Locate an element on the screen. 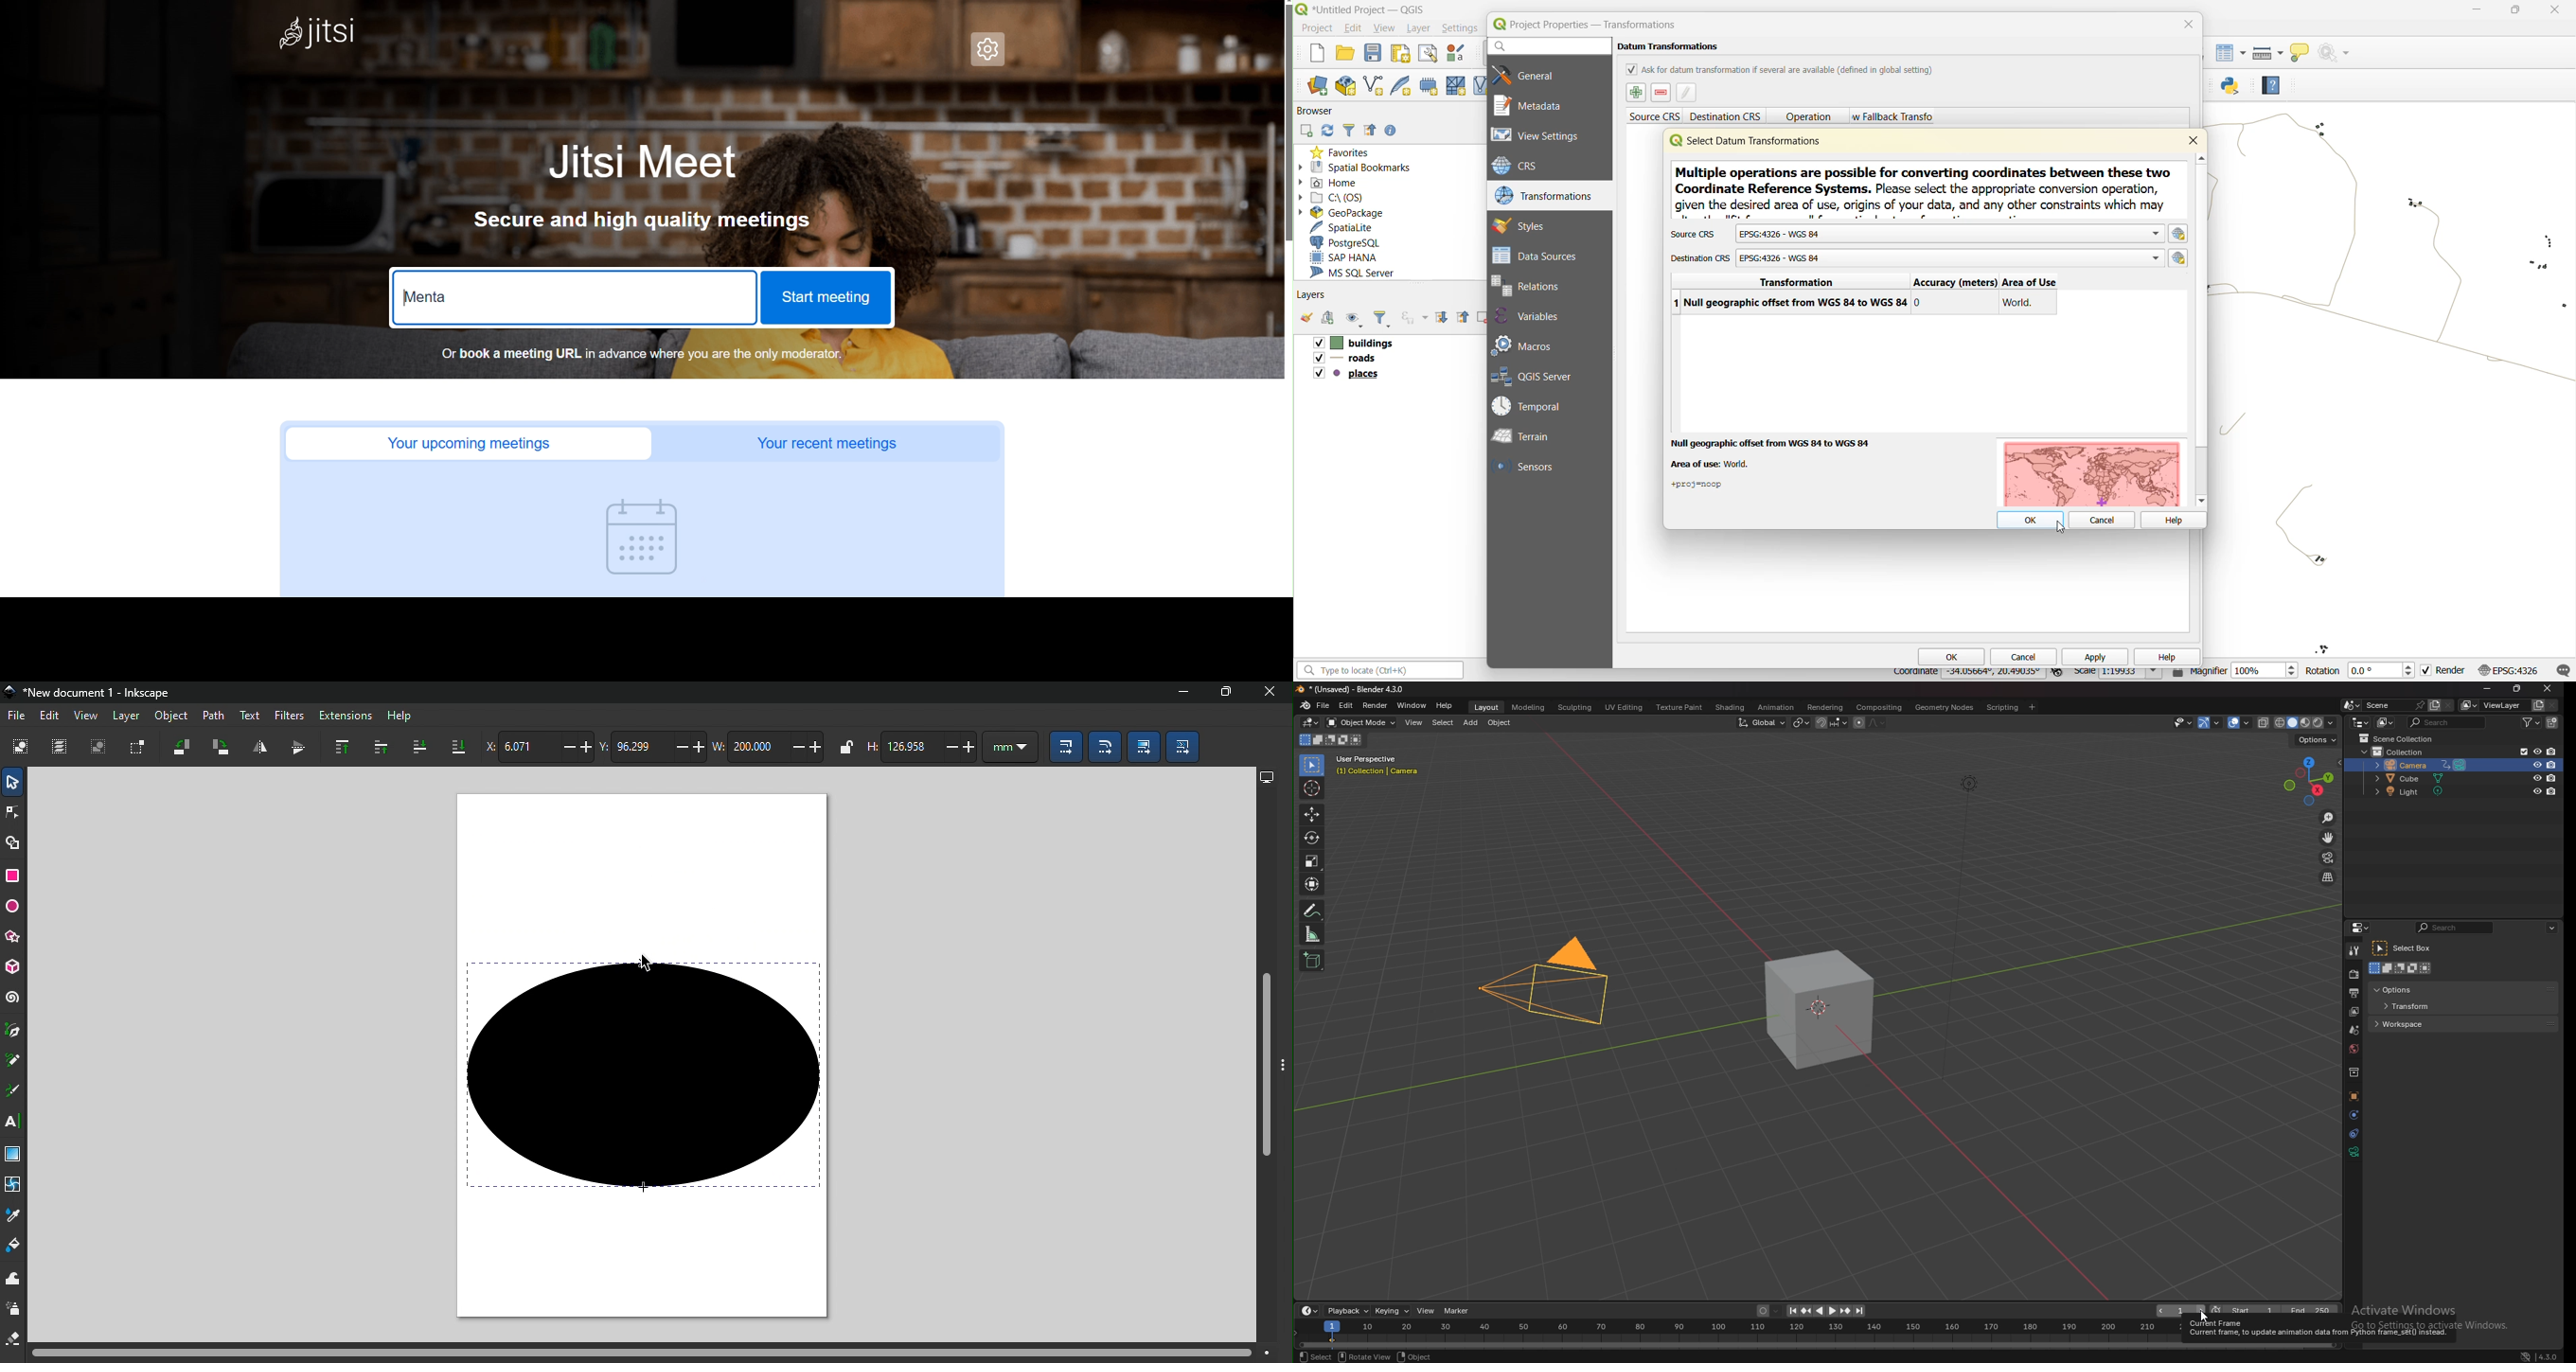 The width and height of the screenshot is (2576, 1372). workspace is located at coordinates (2415, 1023).